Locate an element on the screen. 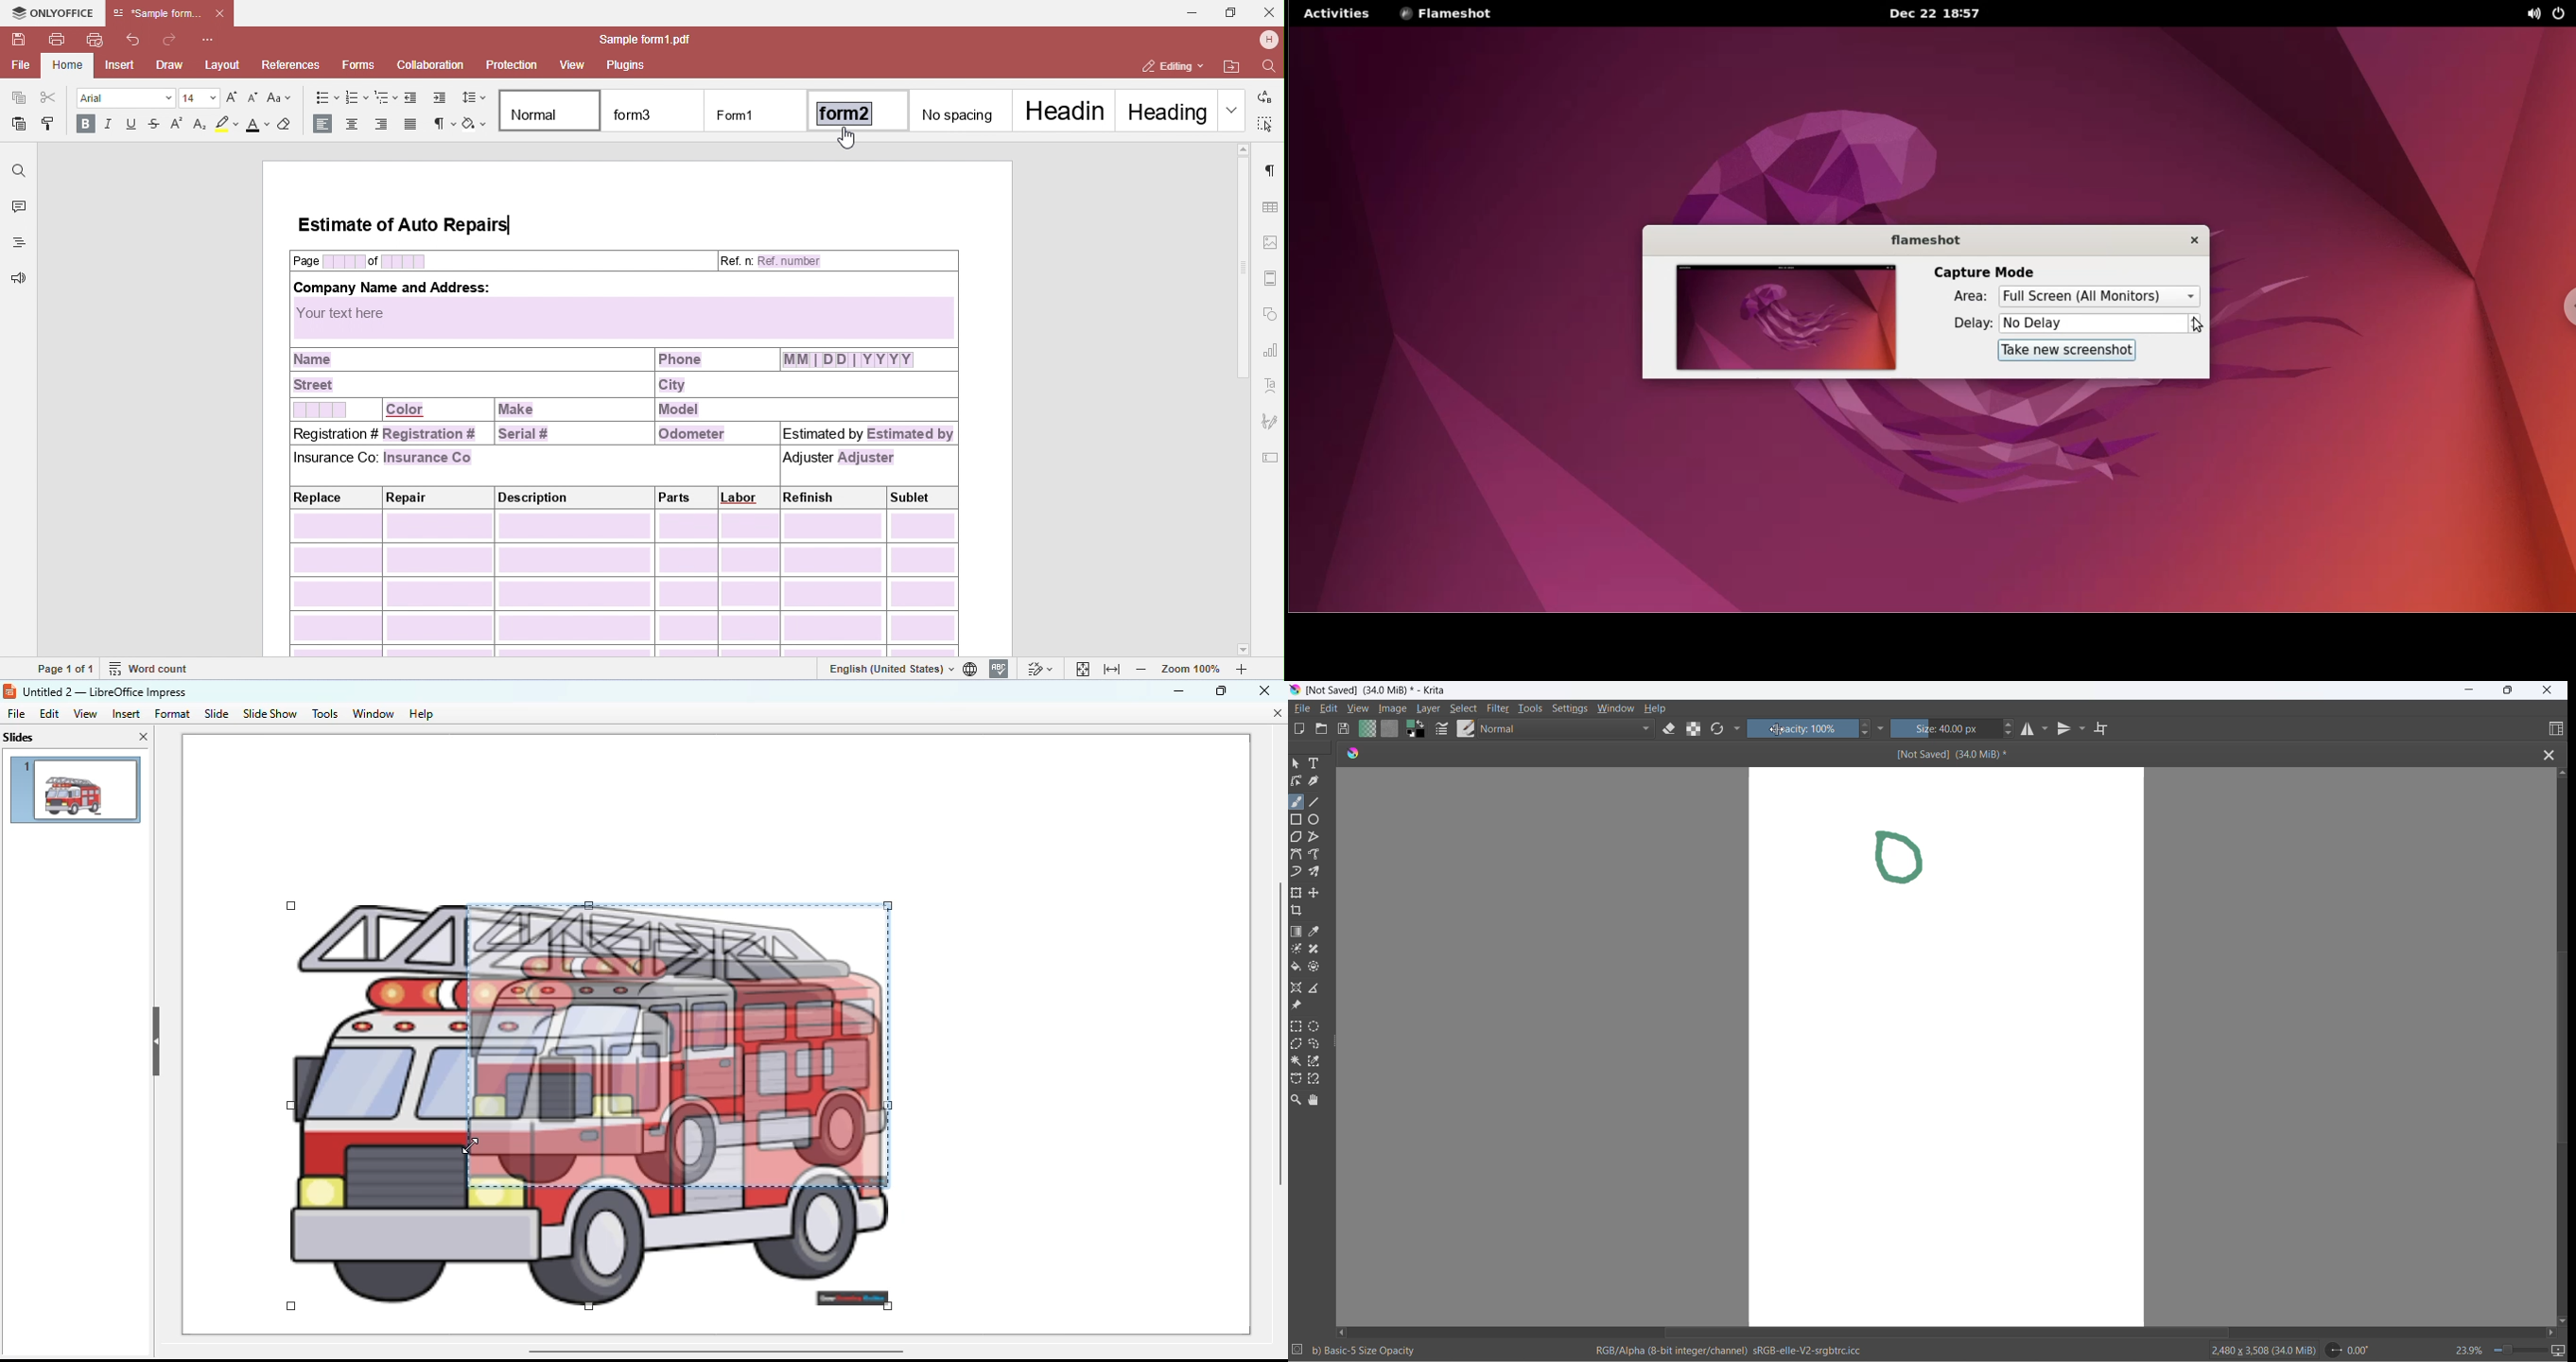 Image resolution: width=2576 pixels, height=1372 pixels. preserve alpha is located at coordinates (1693, 728).